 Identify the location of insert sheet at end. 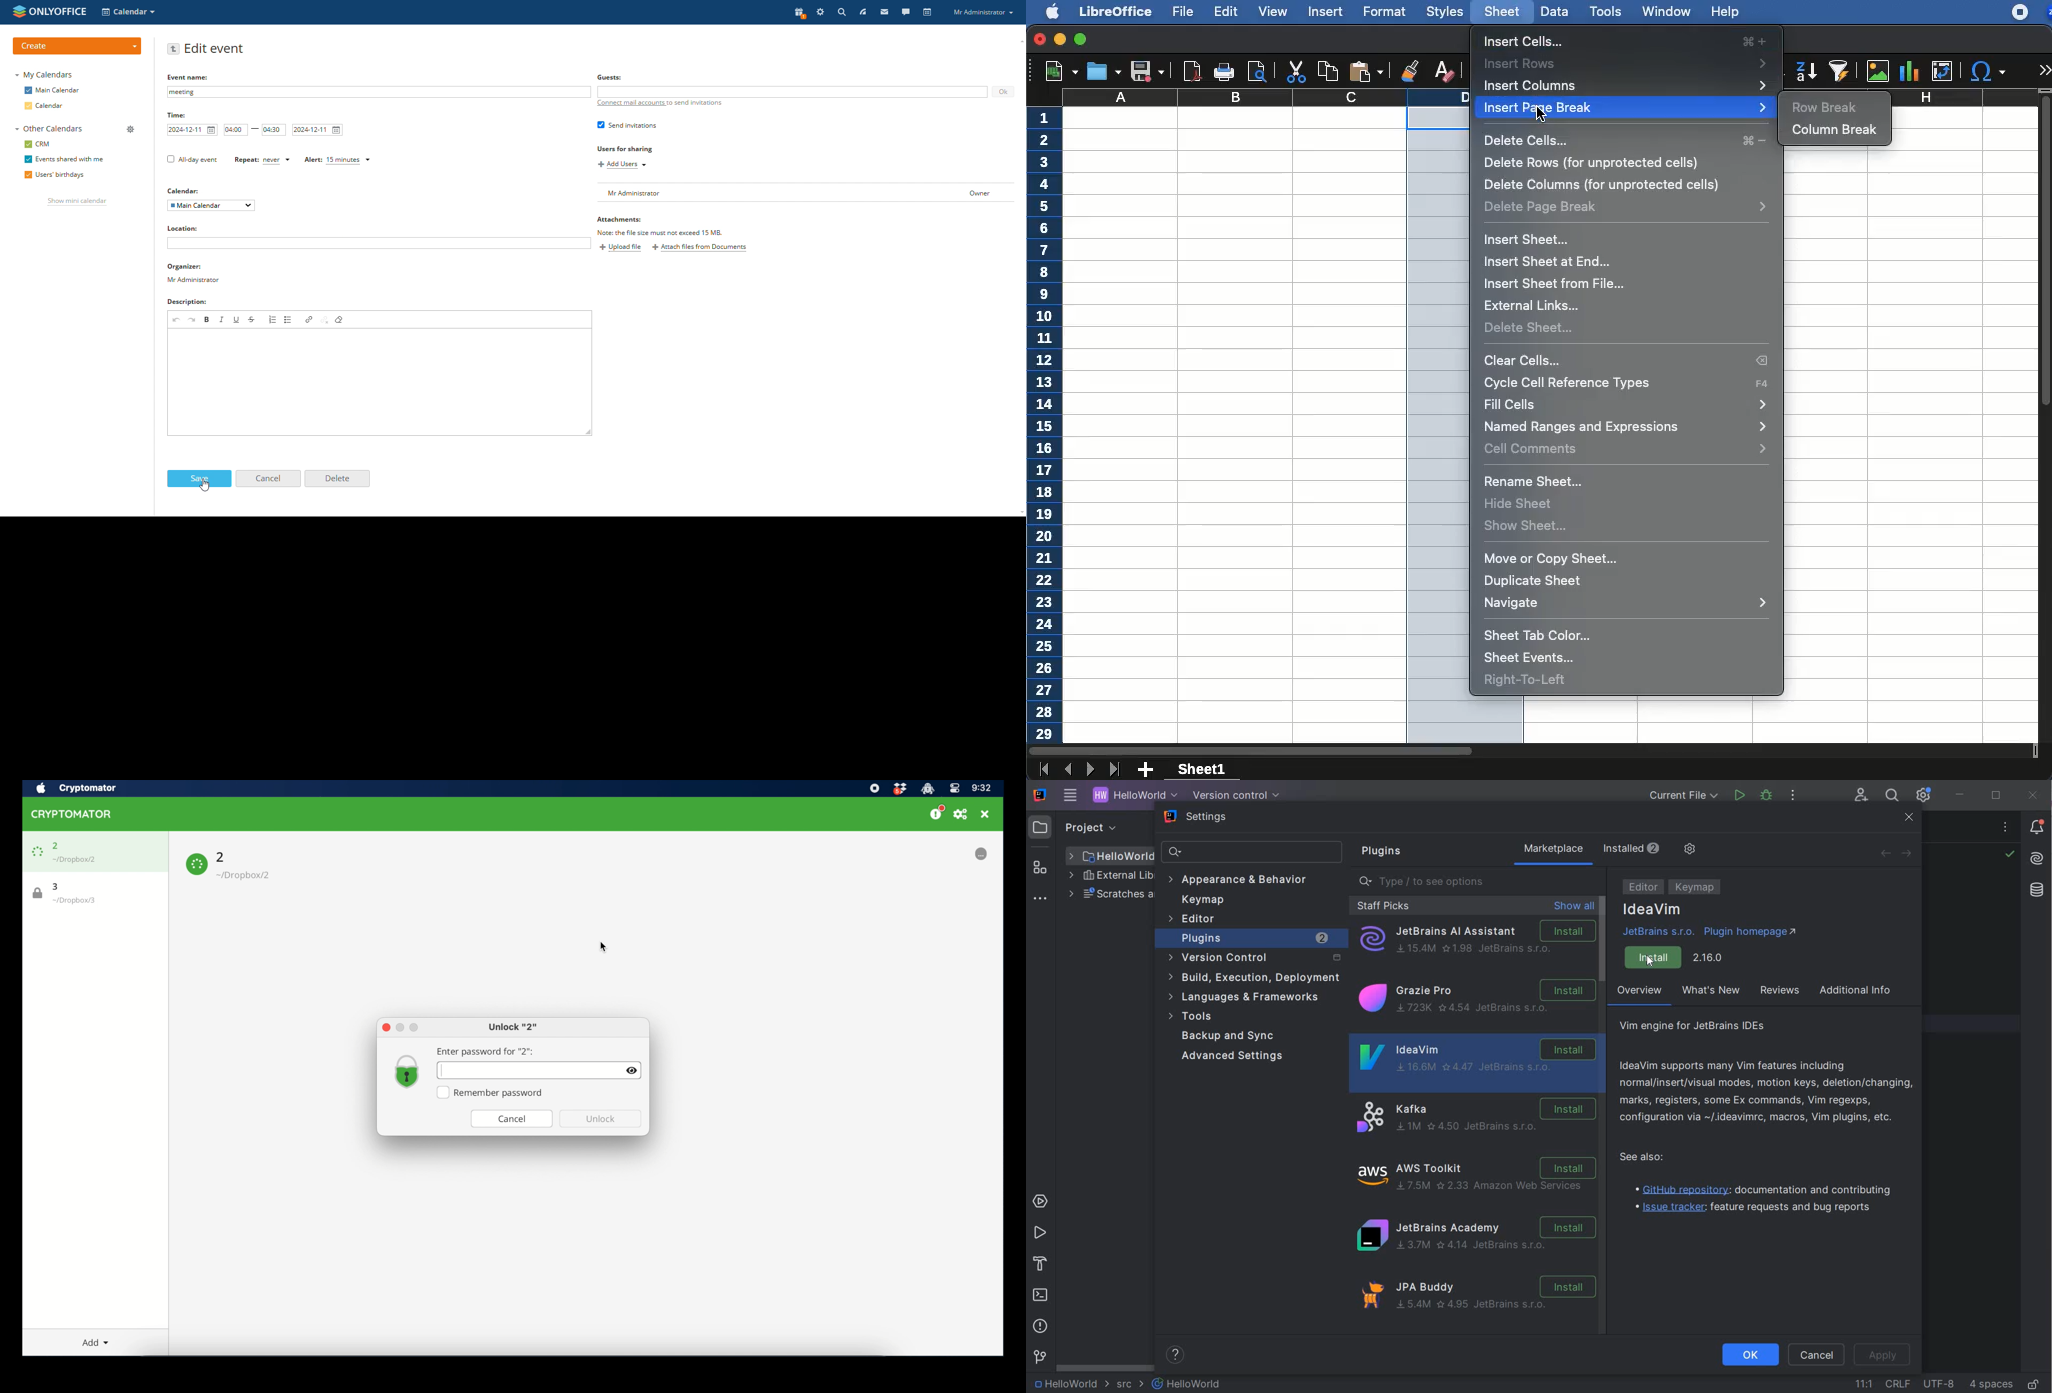
(1550, 261).